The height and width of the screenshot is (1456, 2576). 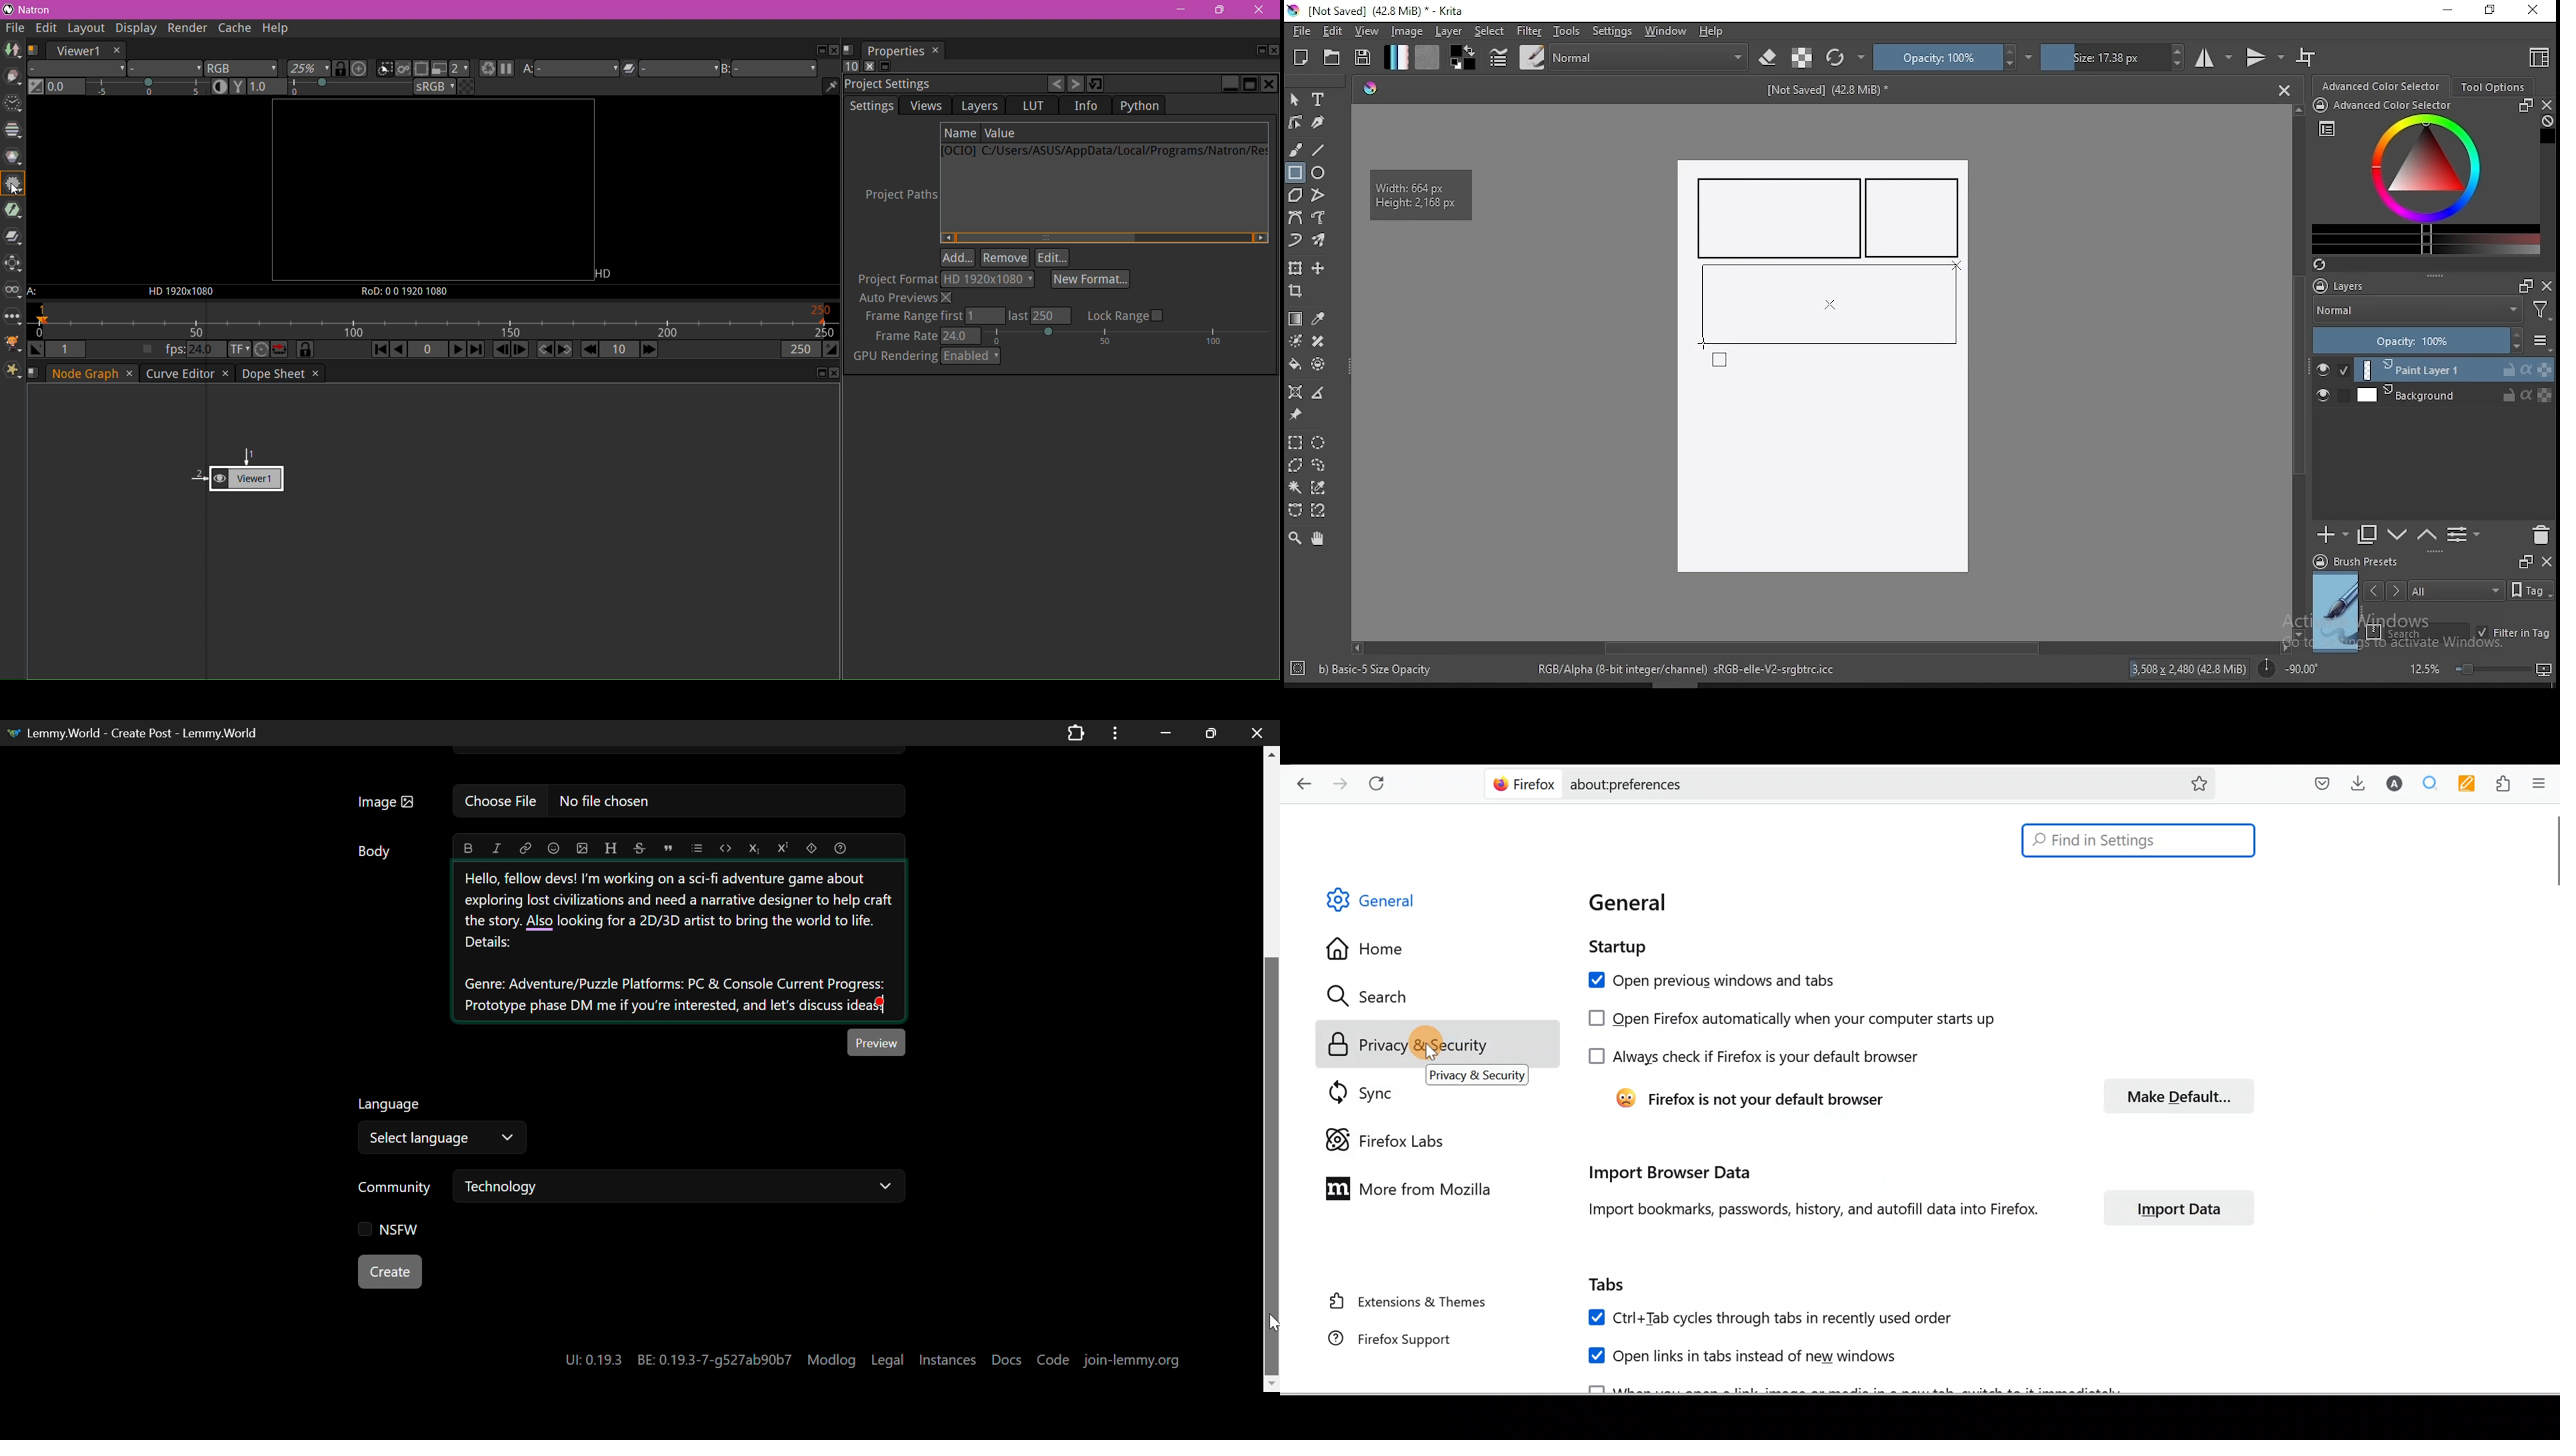 I want to click on link, so click(x=525, y=848).